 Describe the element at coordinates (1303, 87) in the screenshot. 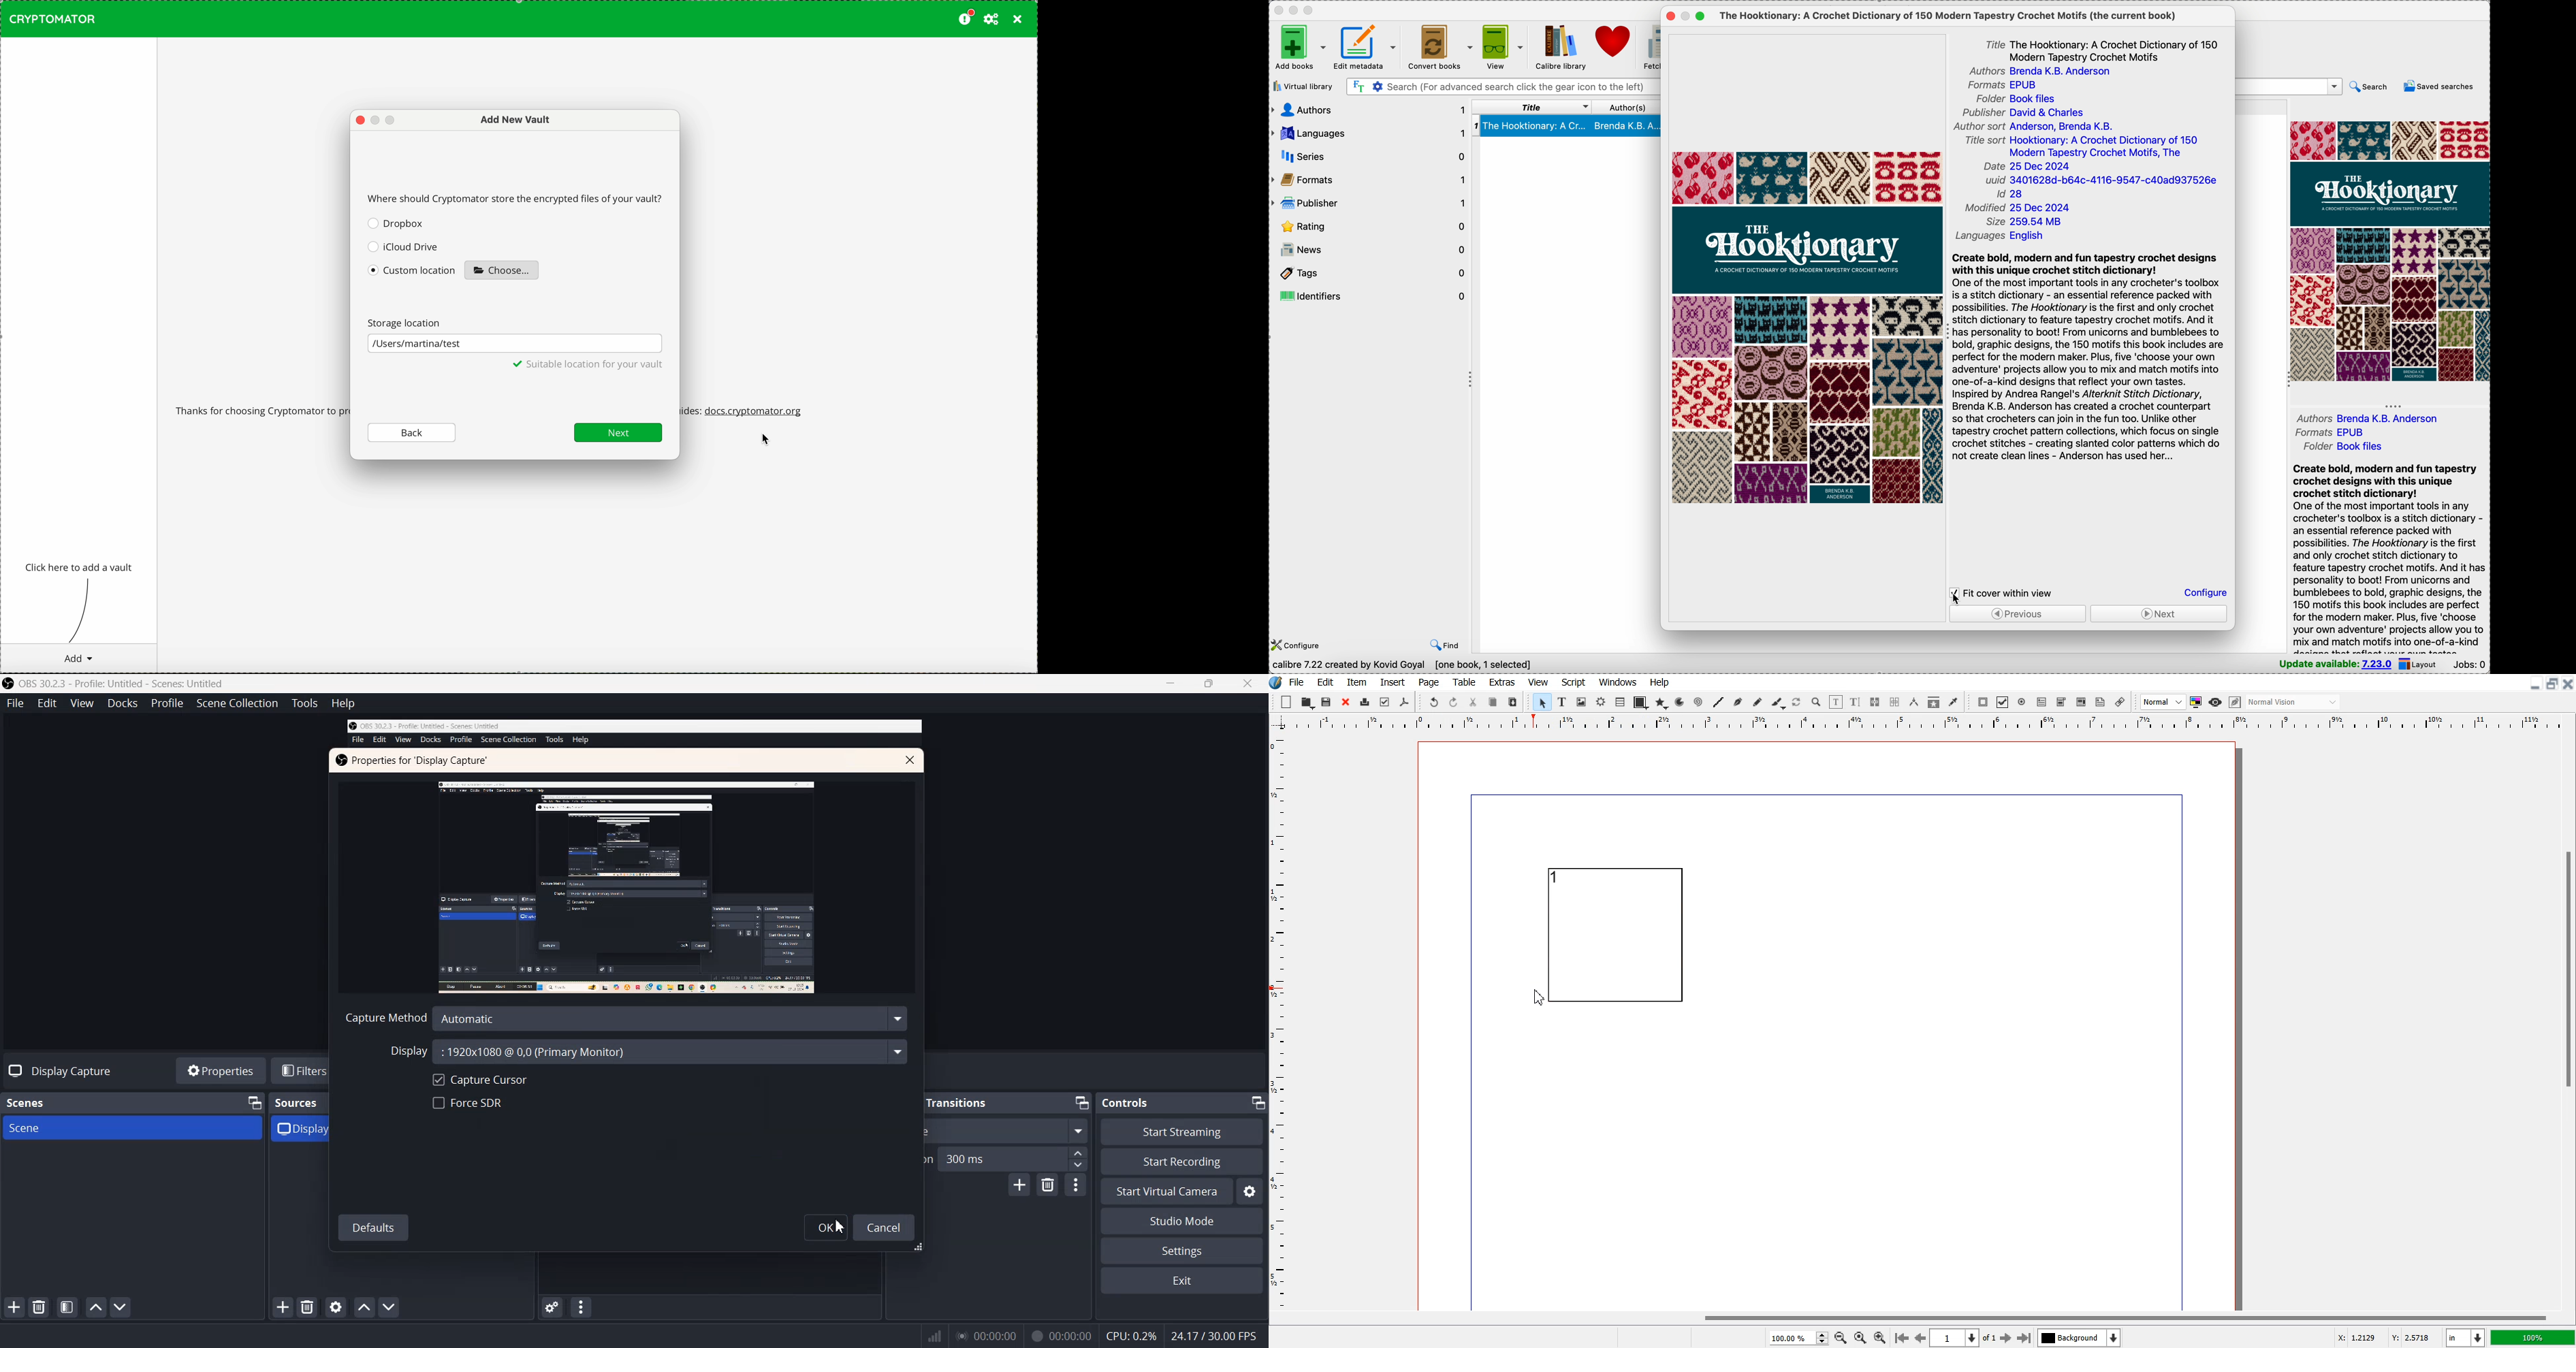

I see `virtual library` at that location.